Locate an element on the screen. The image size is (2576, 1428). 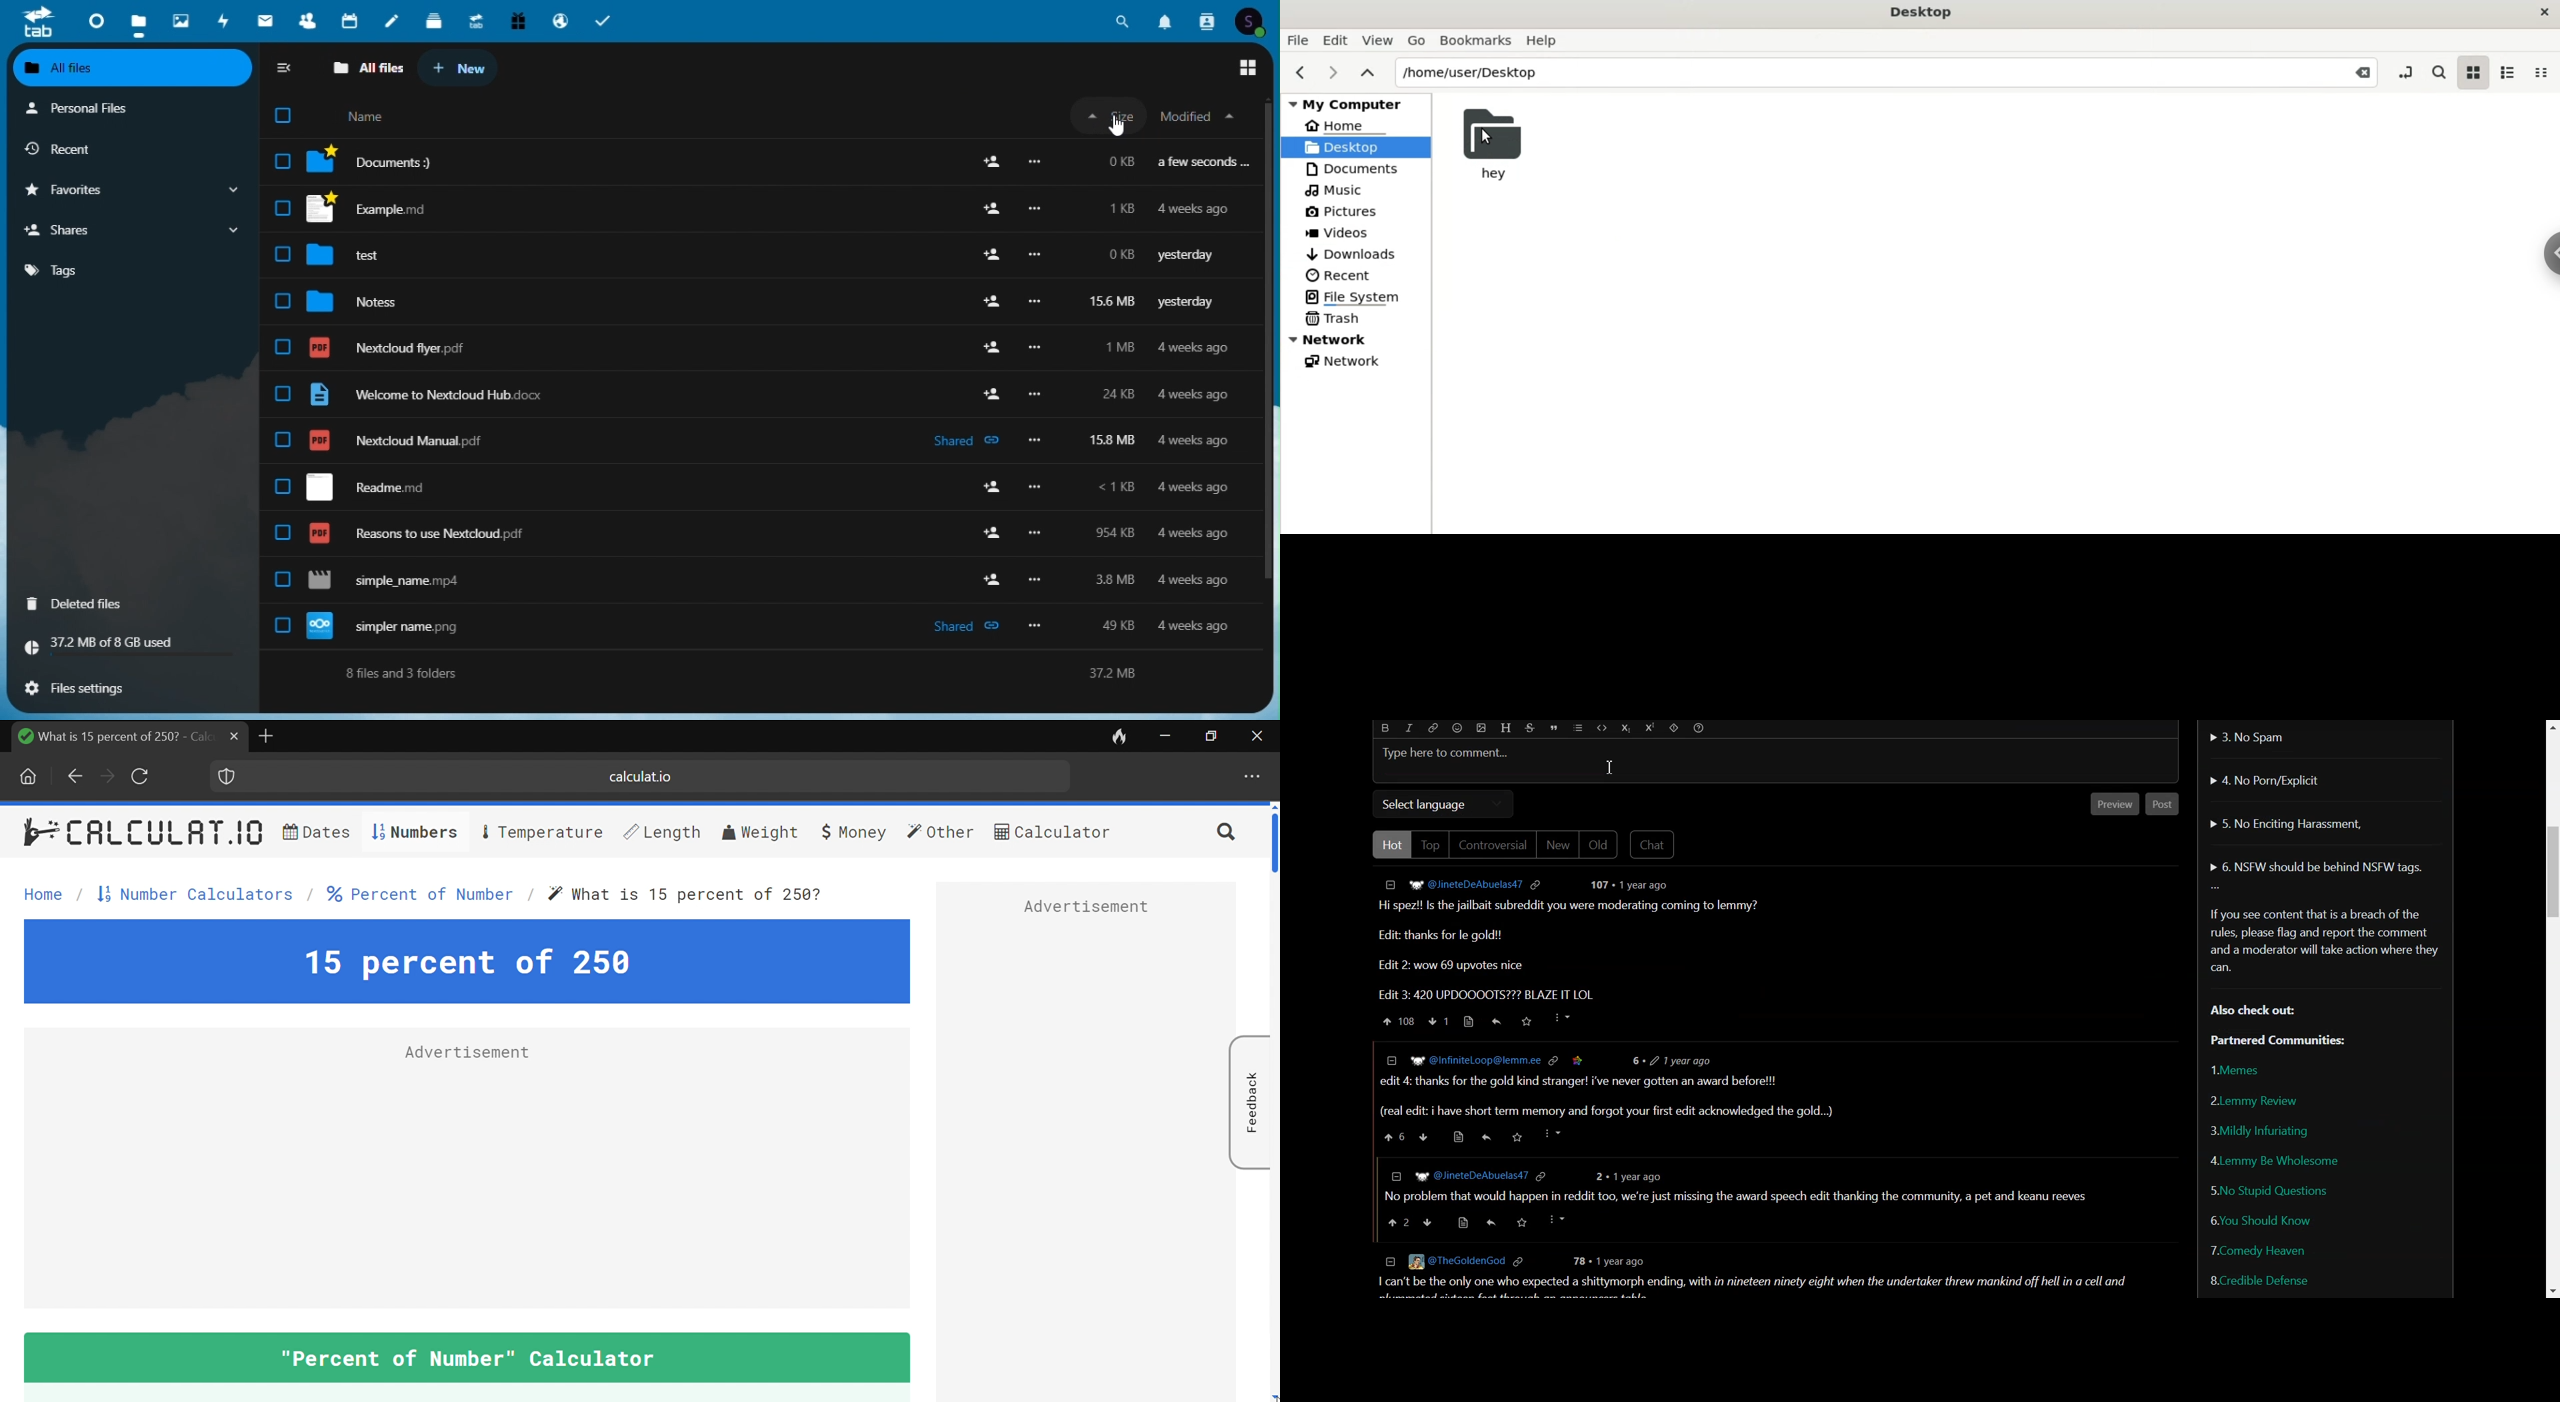
Activity is located at coordinates (225, 21).